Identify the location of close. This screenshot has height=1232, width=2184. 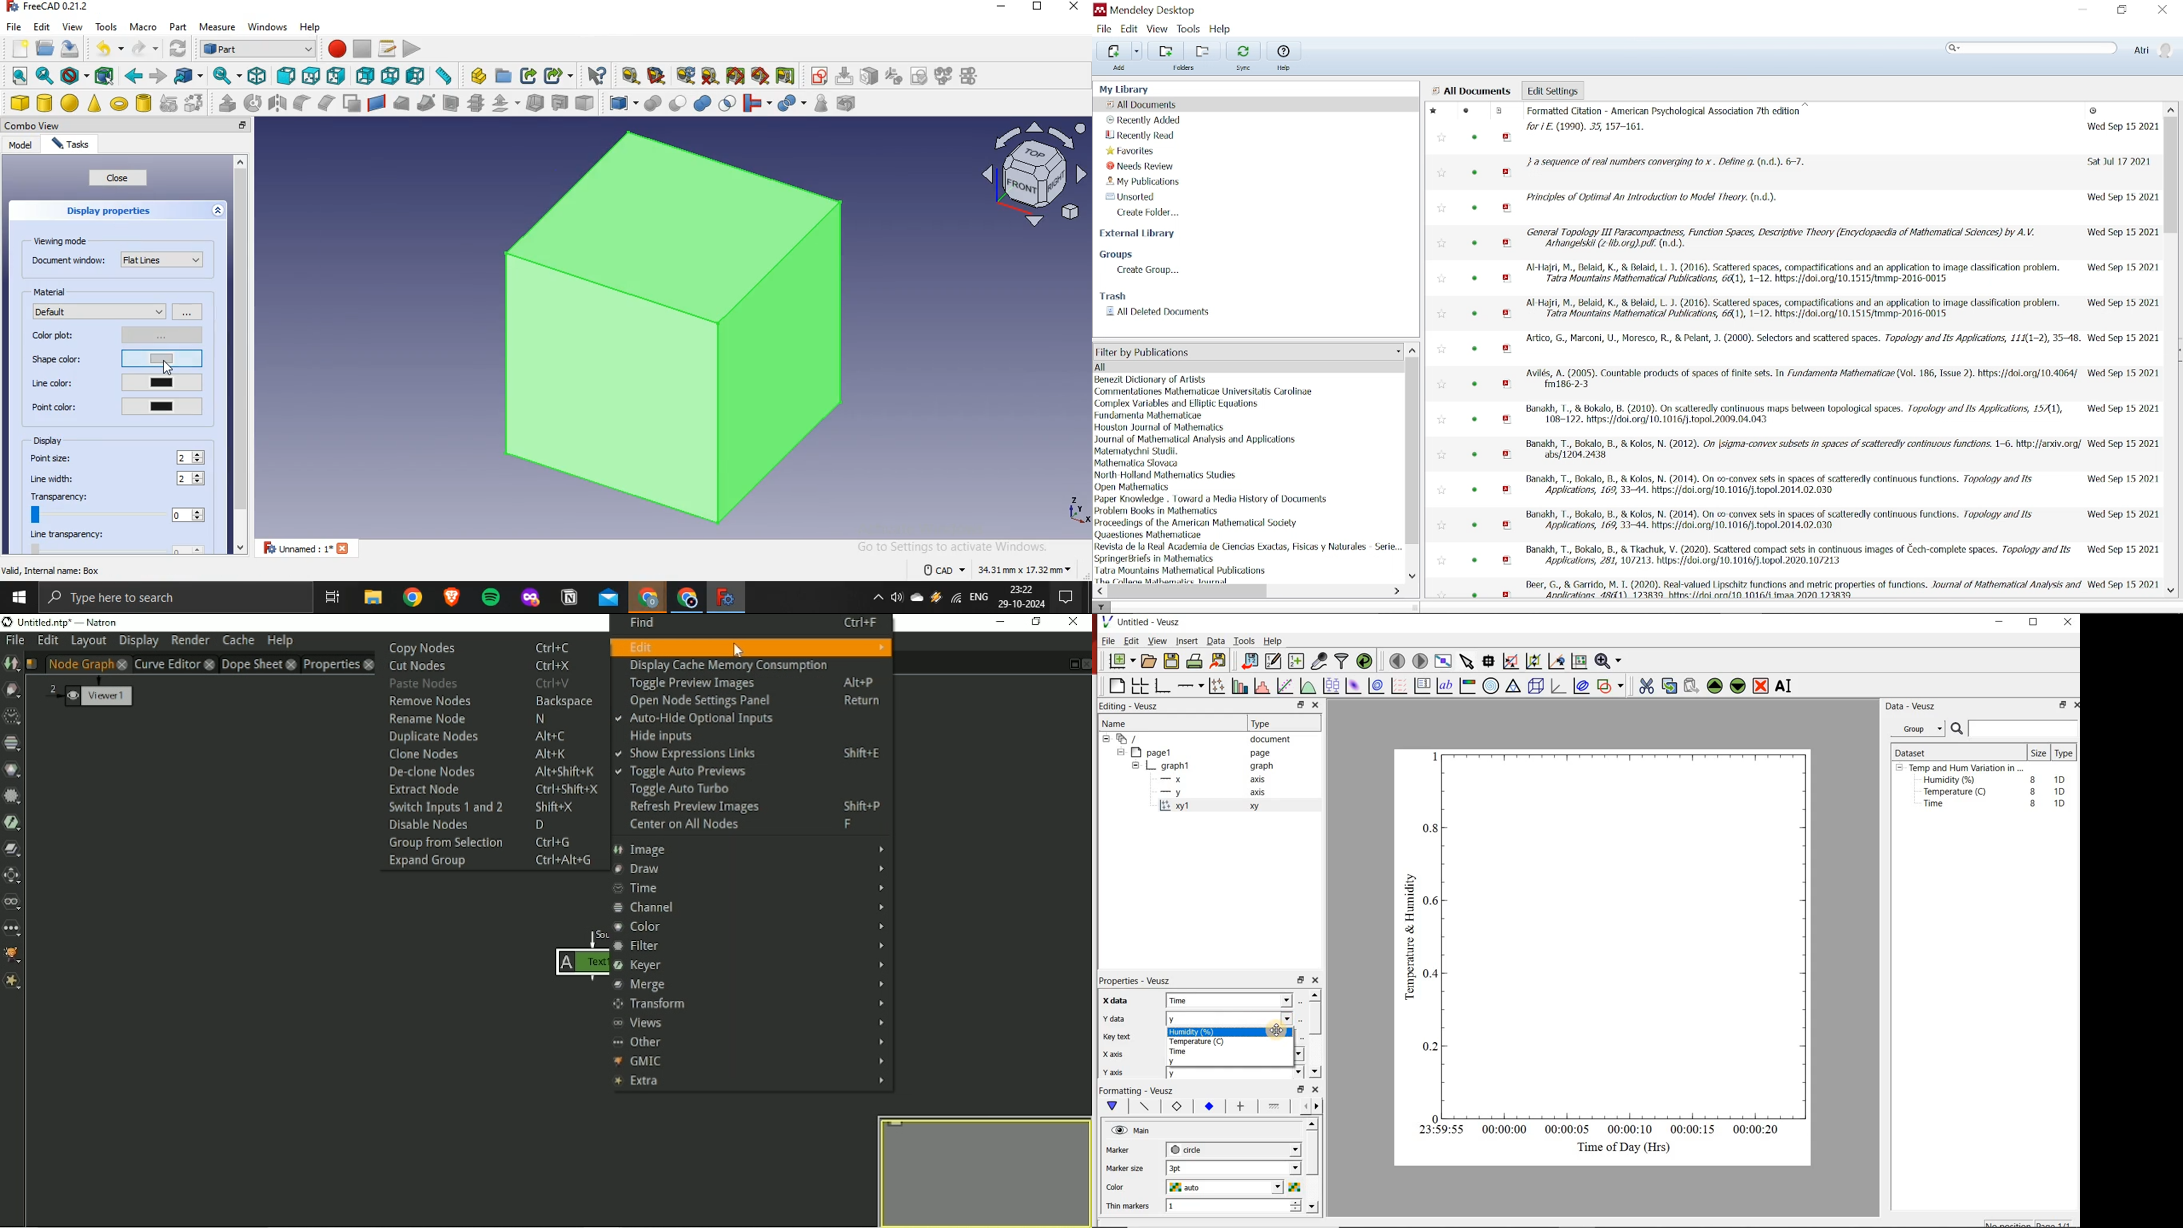
(1075, 7).